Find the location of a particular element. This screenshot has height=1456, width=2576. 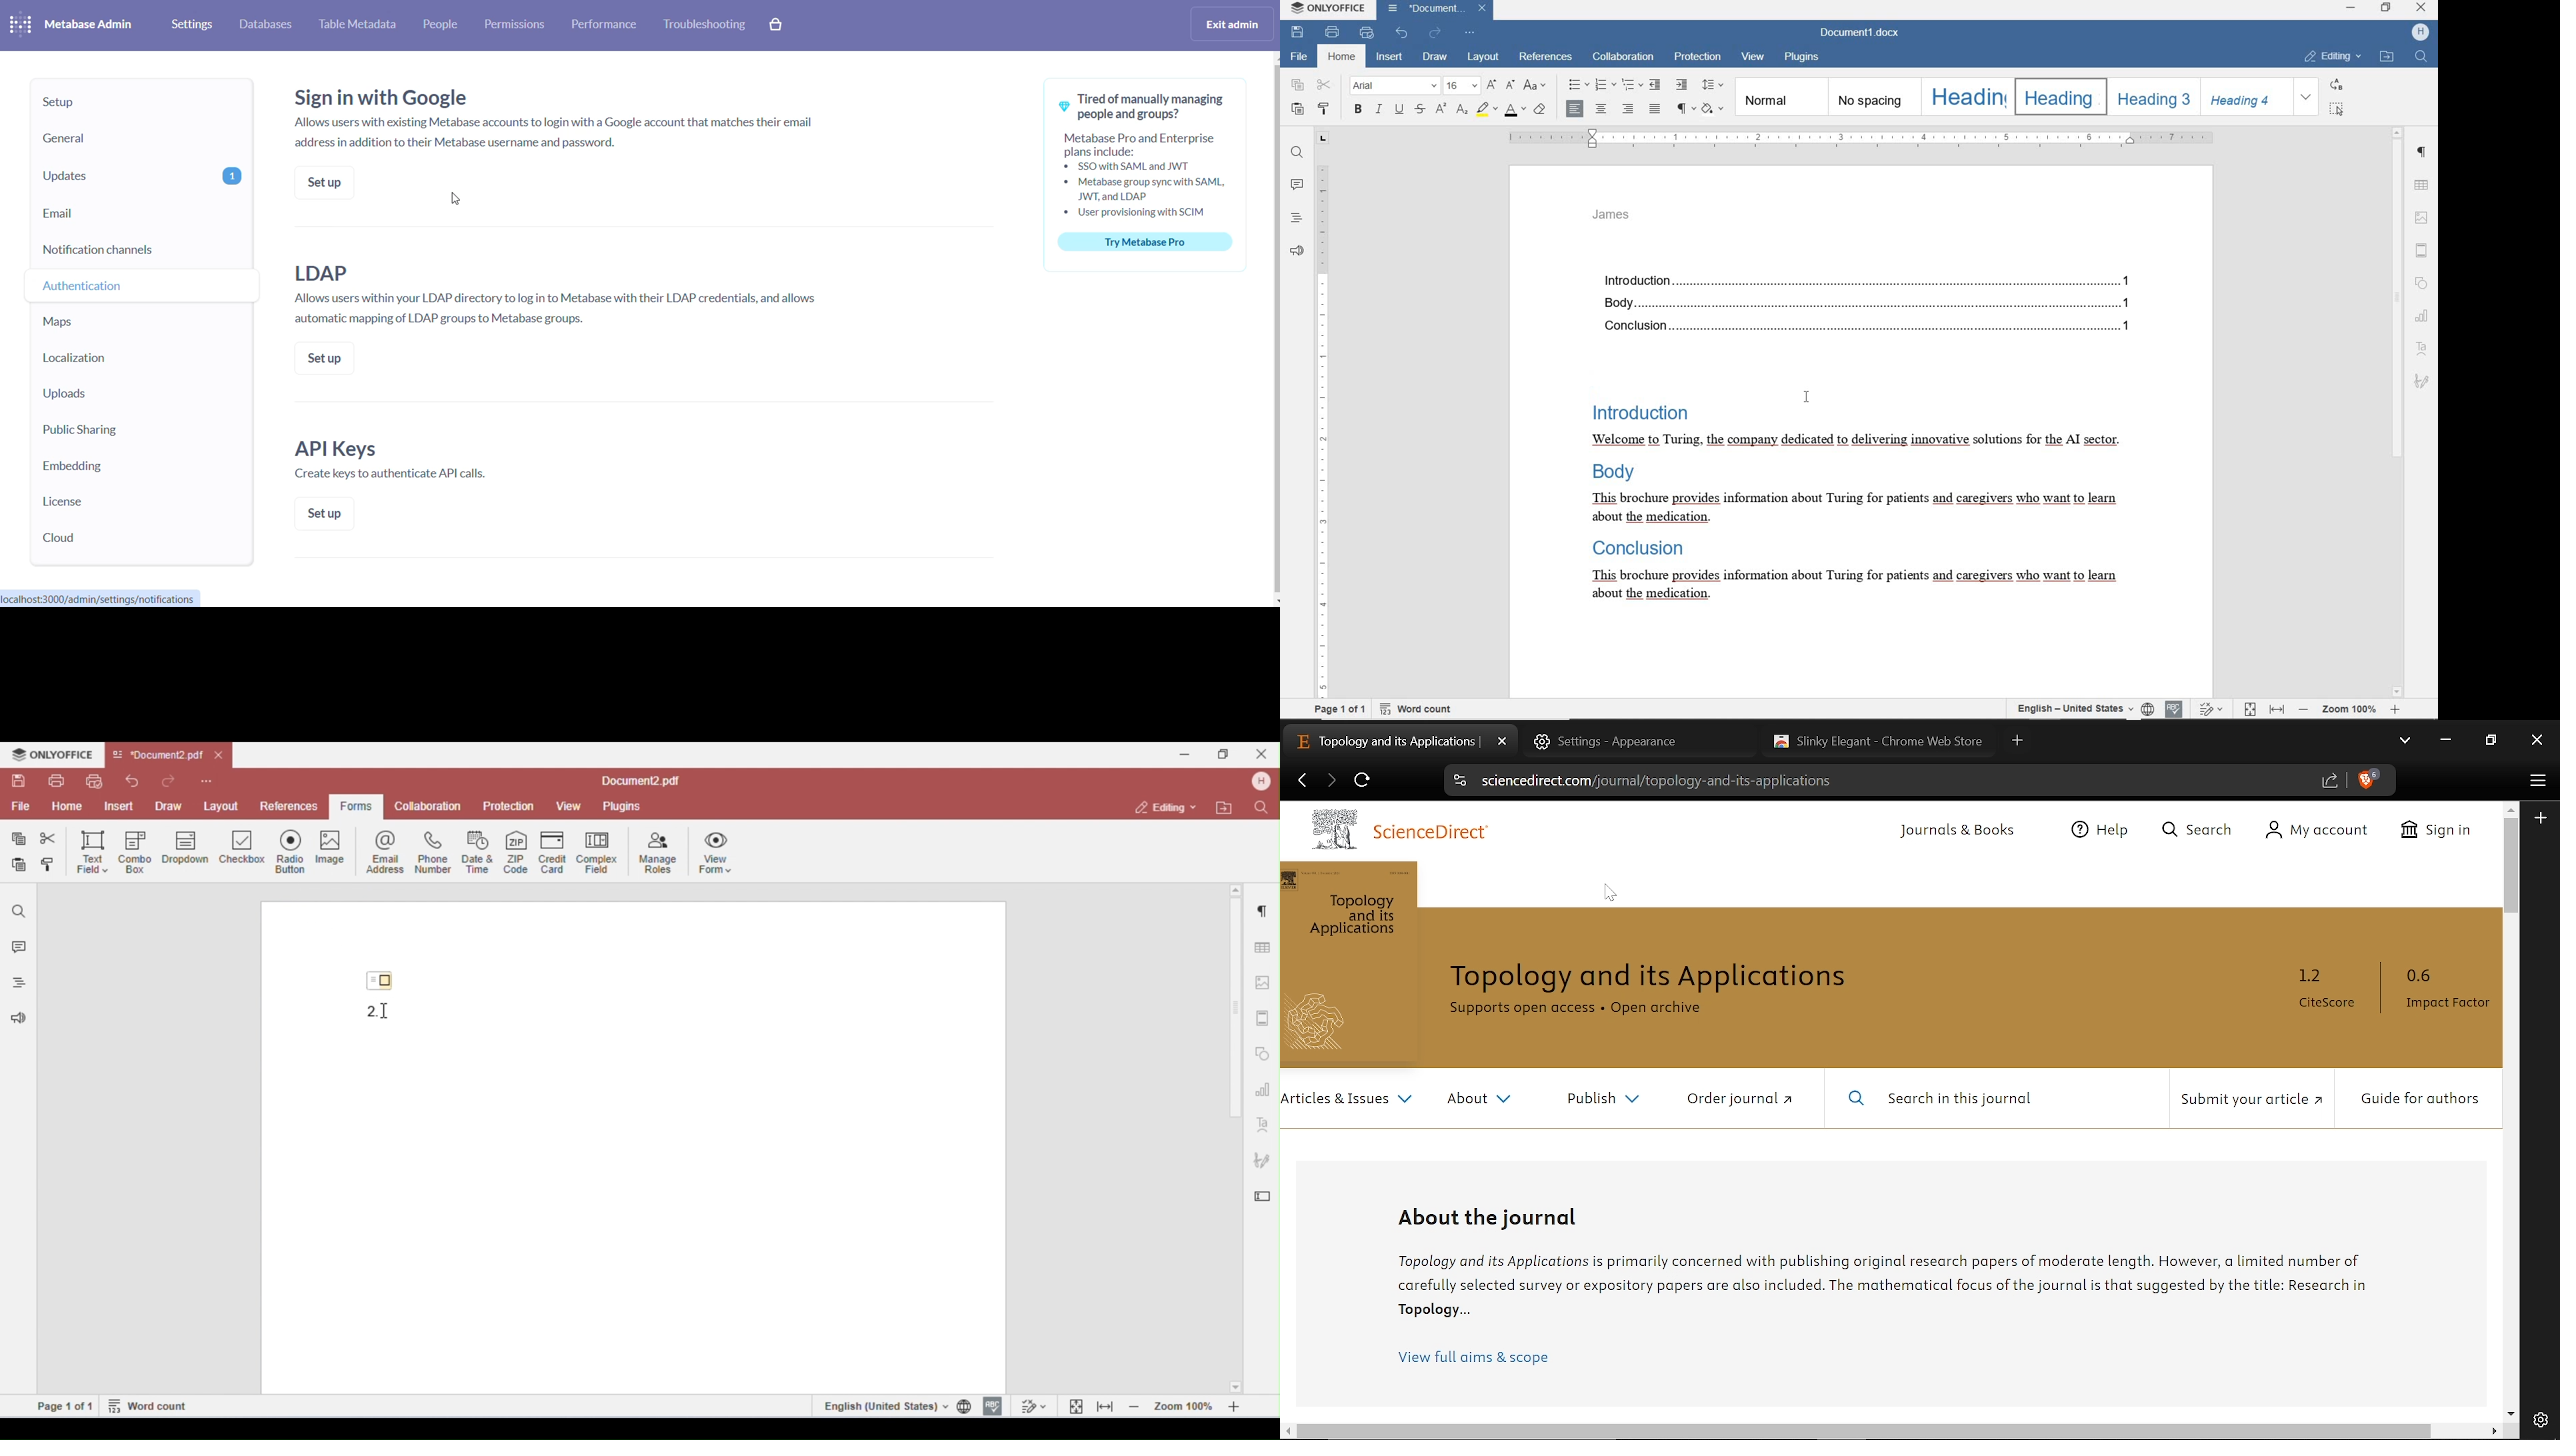

Close is located at coordinates (2537, 742).